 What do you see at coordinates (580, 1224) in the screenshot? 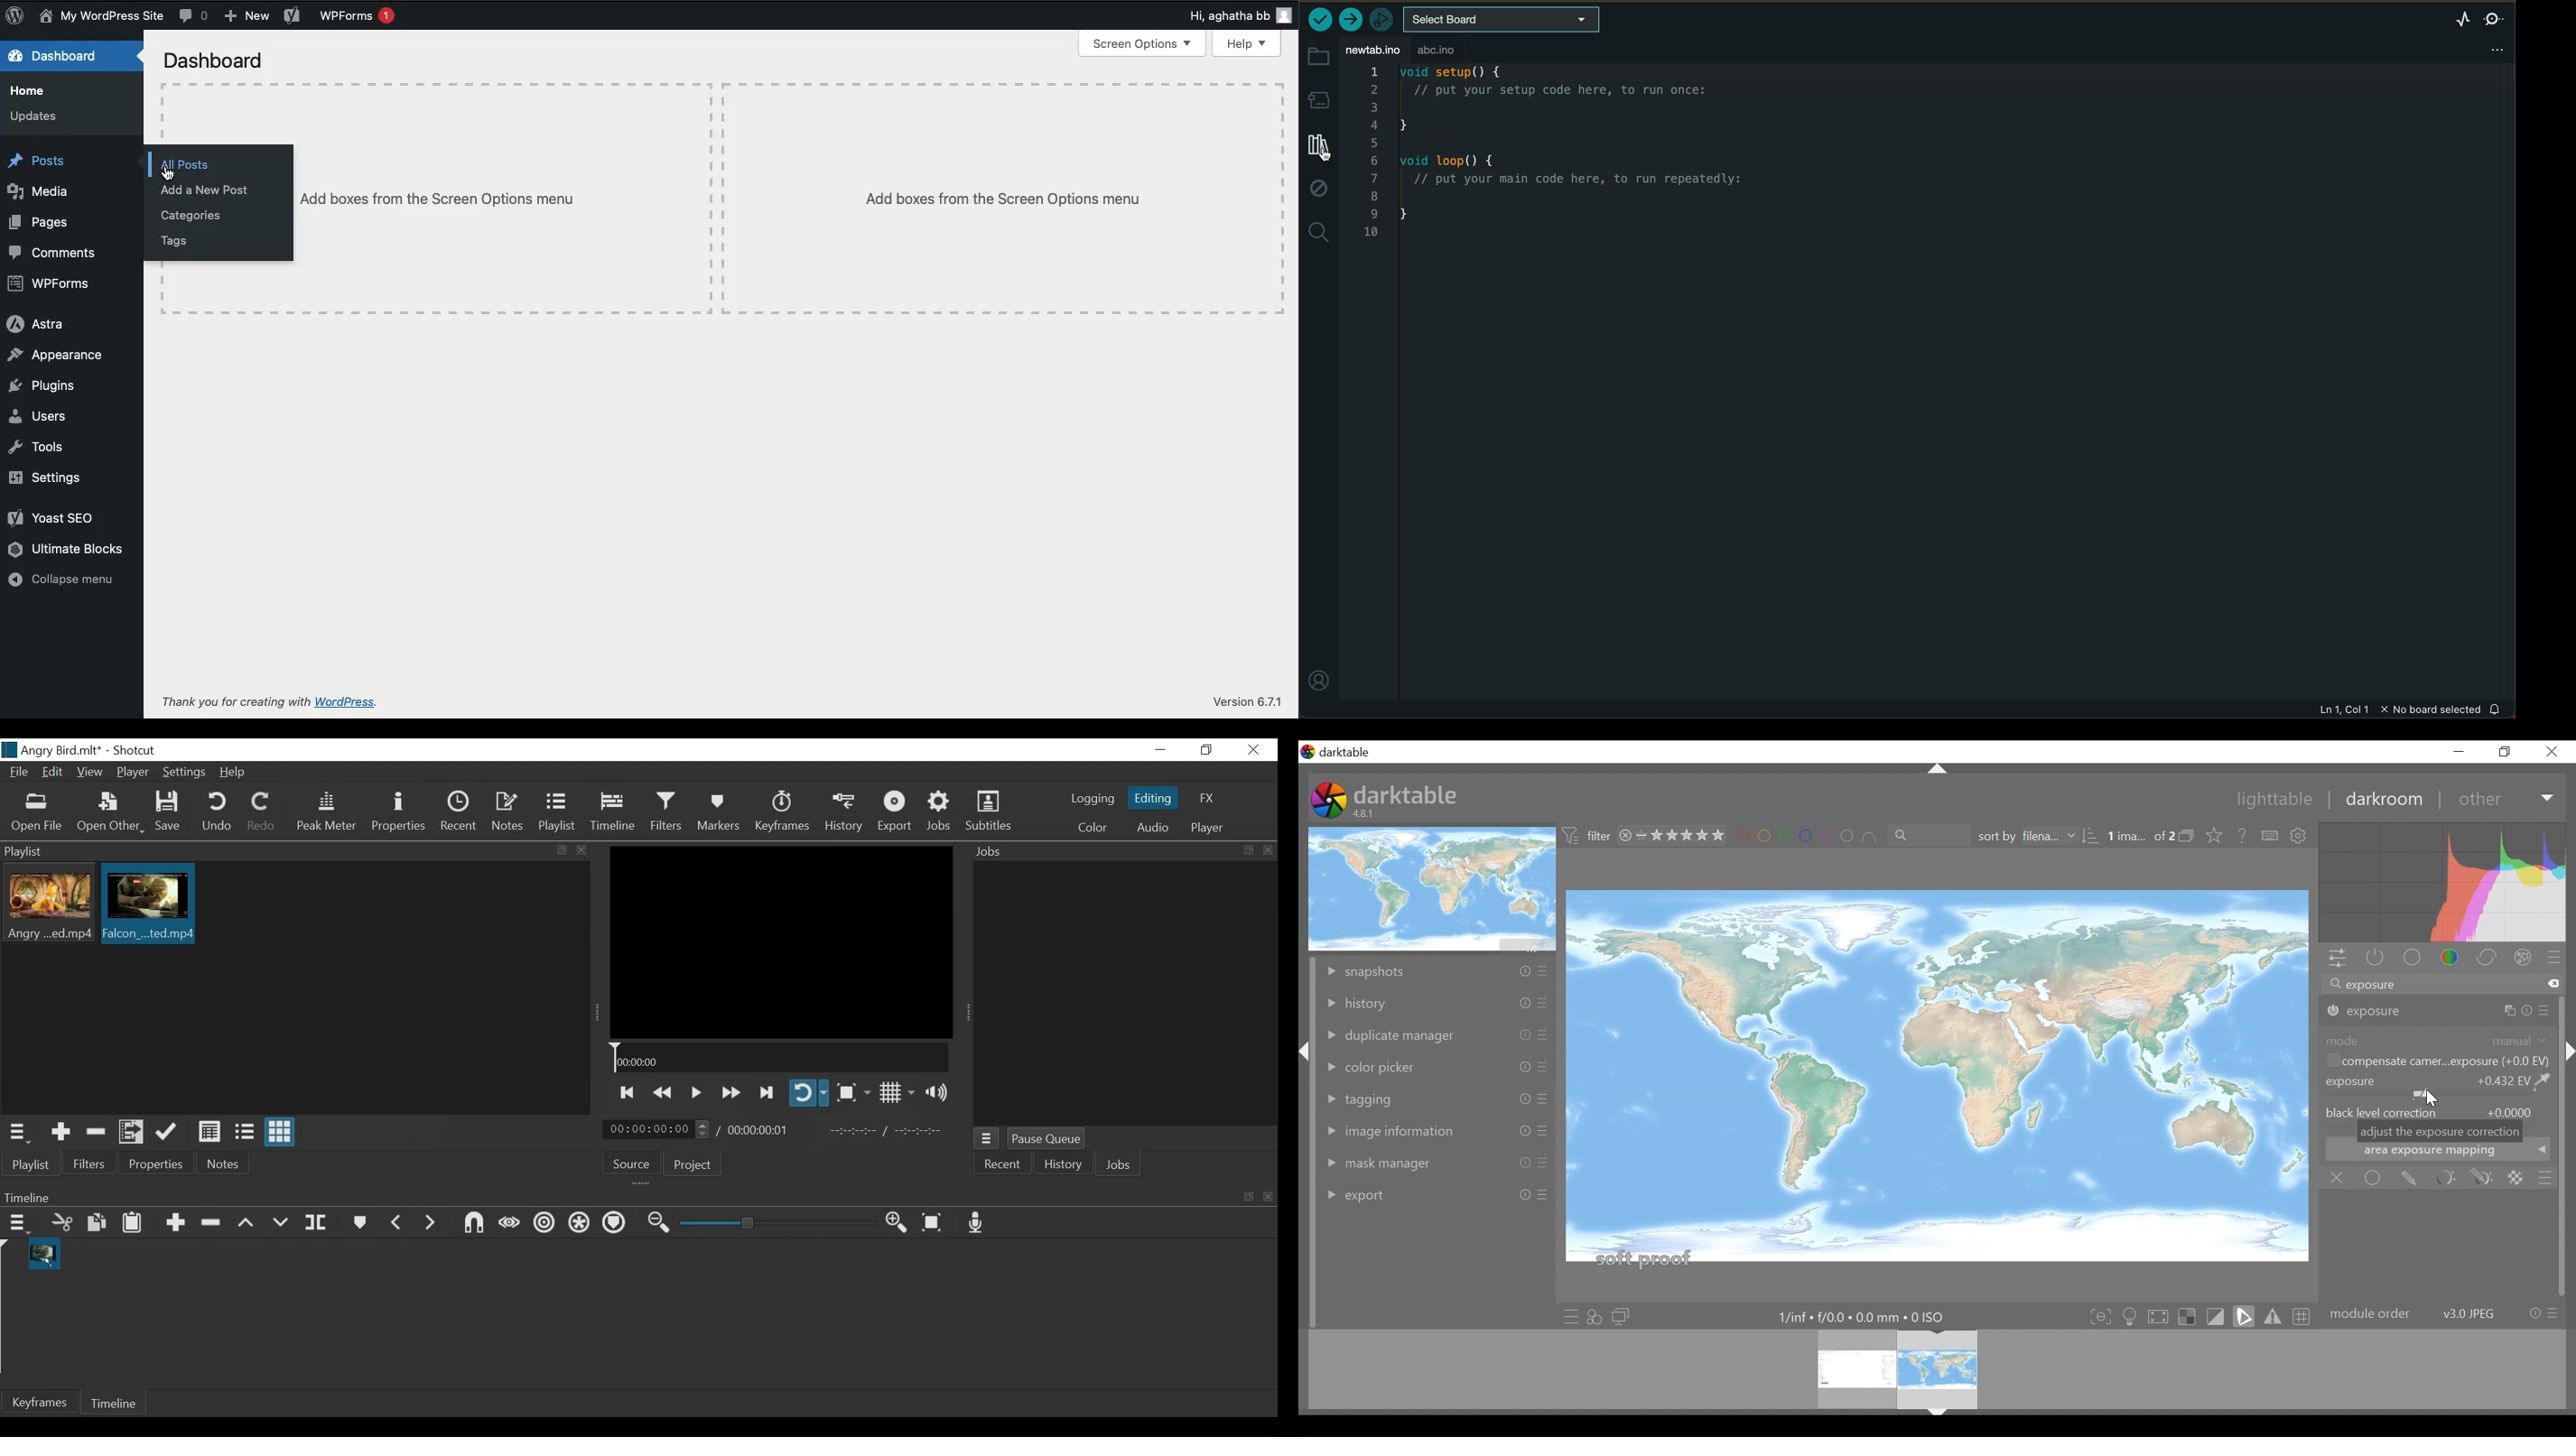
I see `Ripple all tracks` at bounding box center [580, 1224].